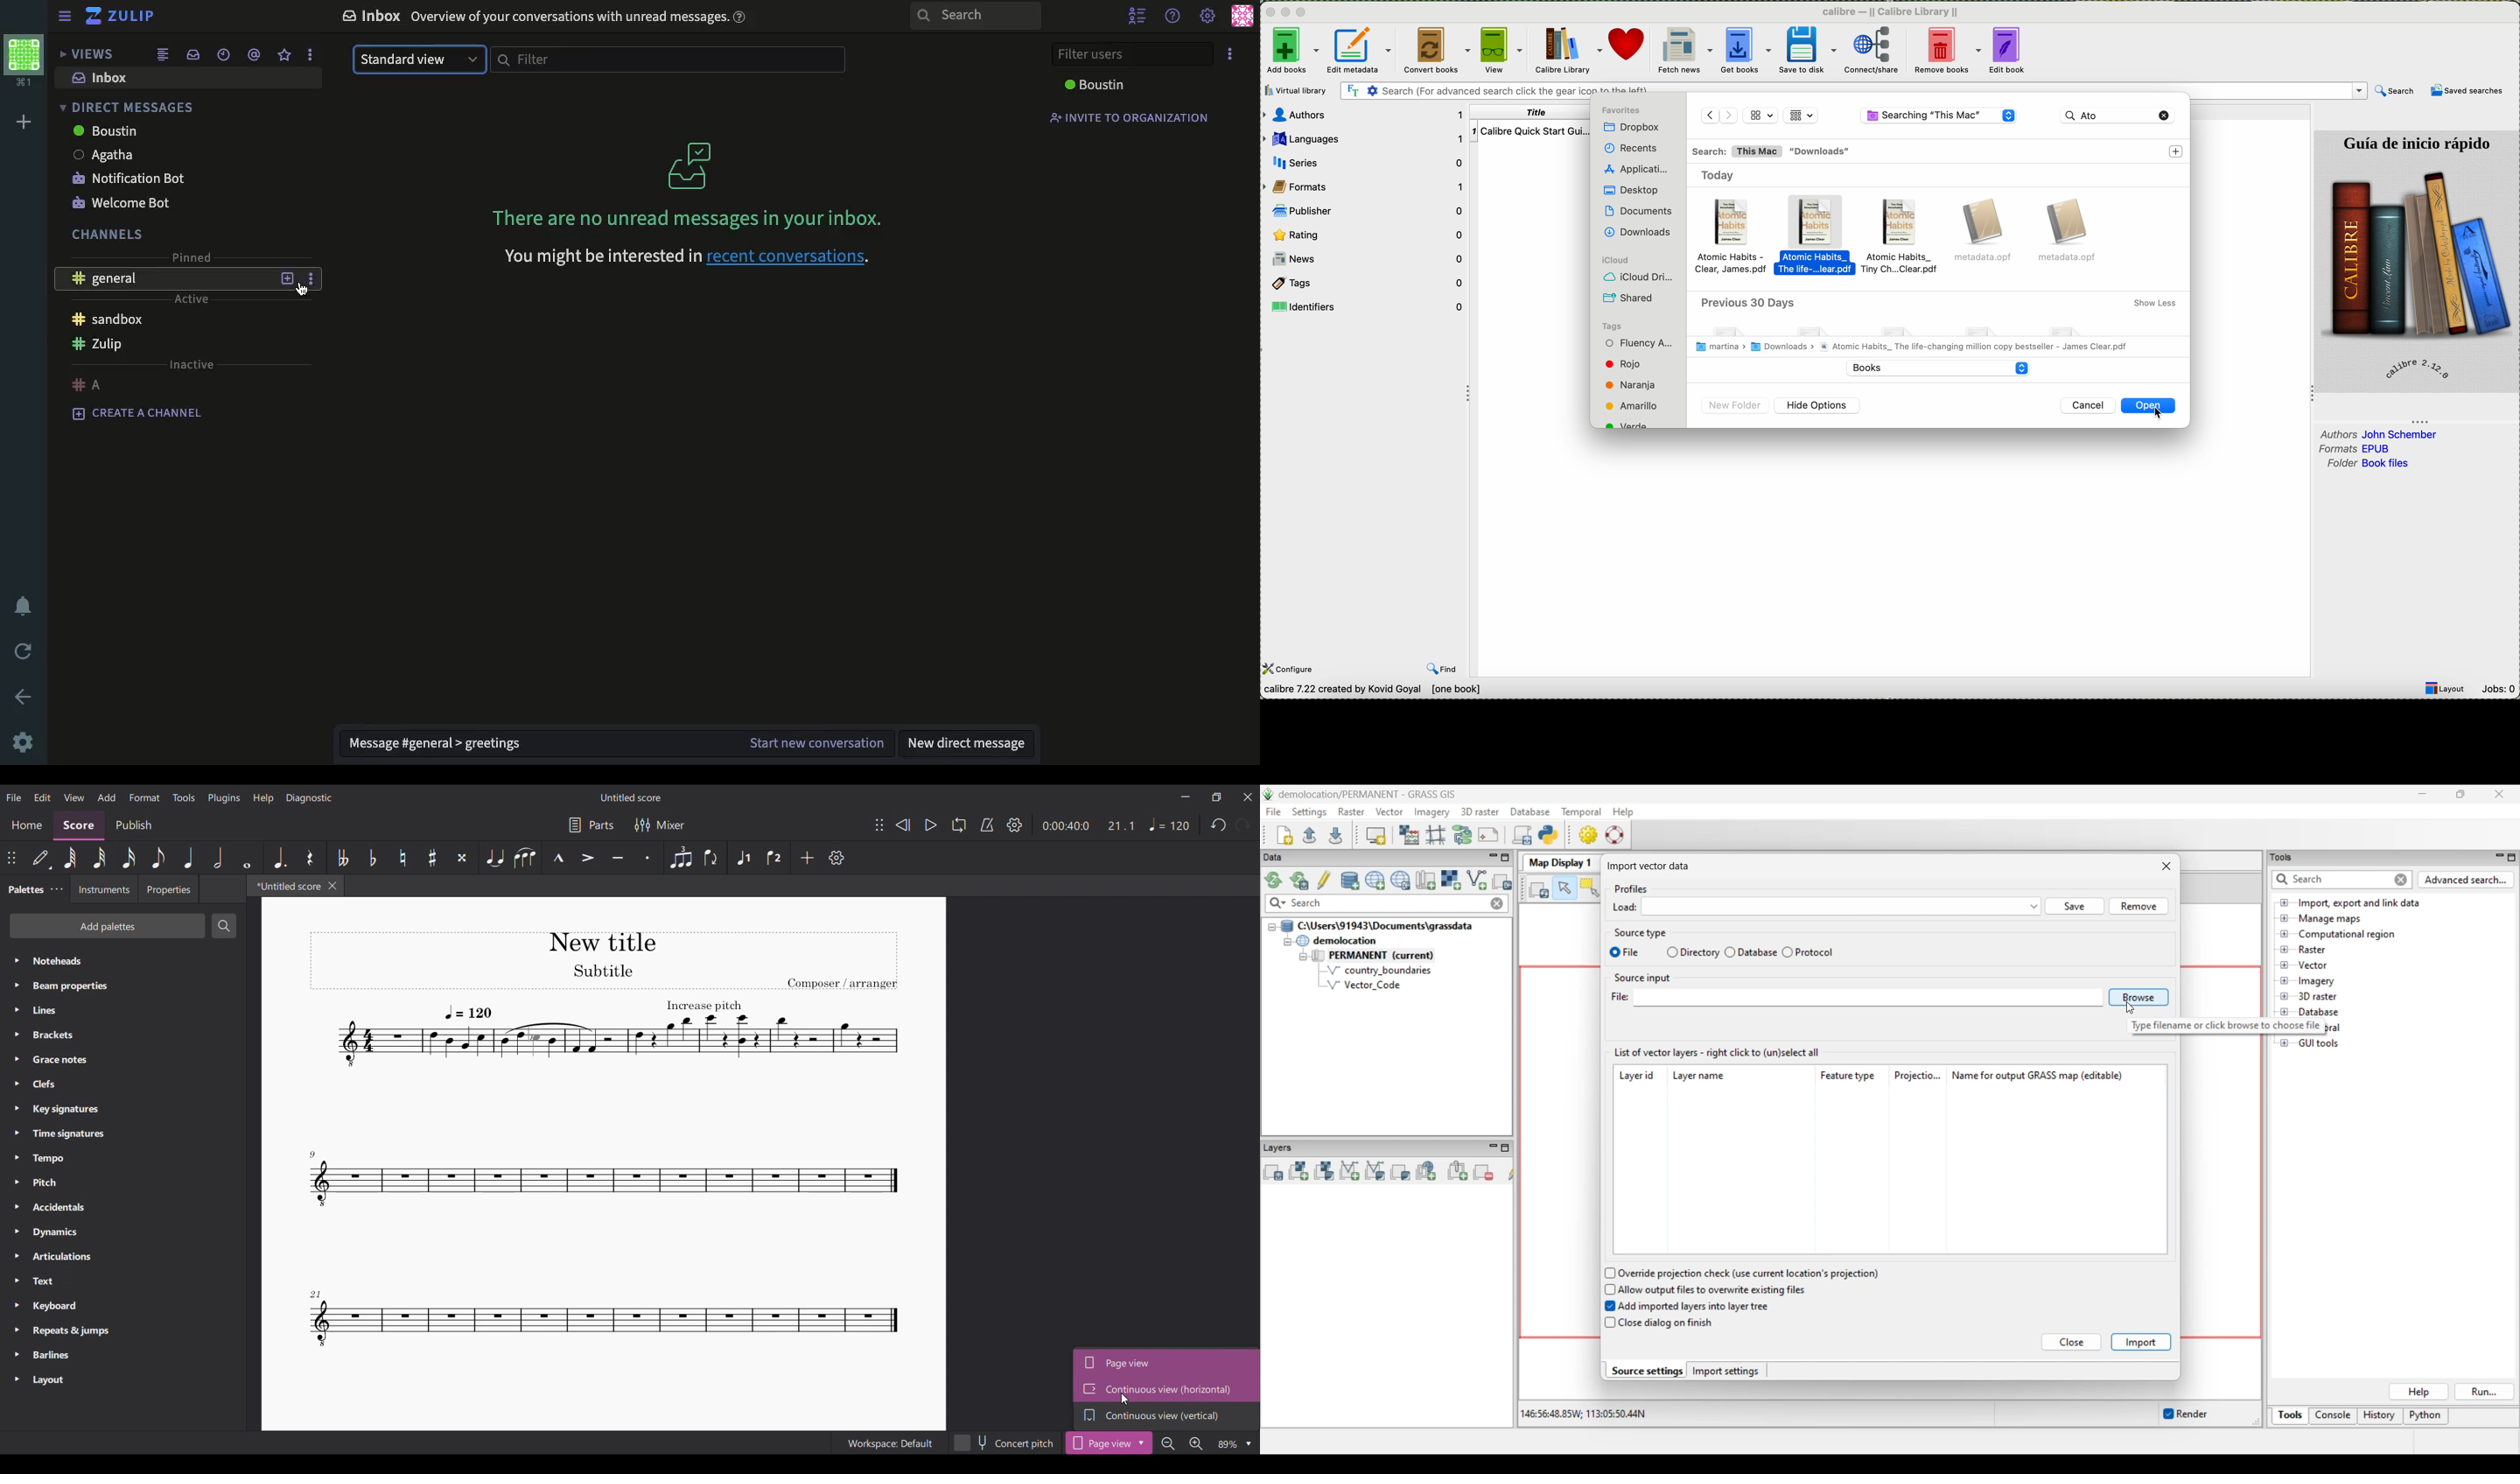 Image resolution: width=2520 pixels, height=1484 pixels. What do you see at coordinates (601, 1177) in the screenshot?
I see `Current score` at bounding box center [601, 1177].